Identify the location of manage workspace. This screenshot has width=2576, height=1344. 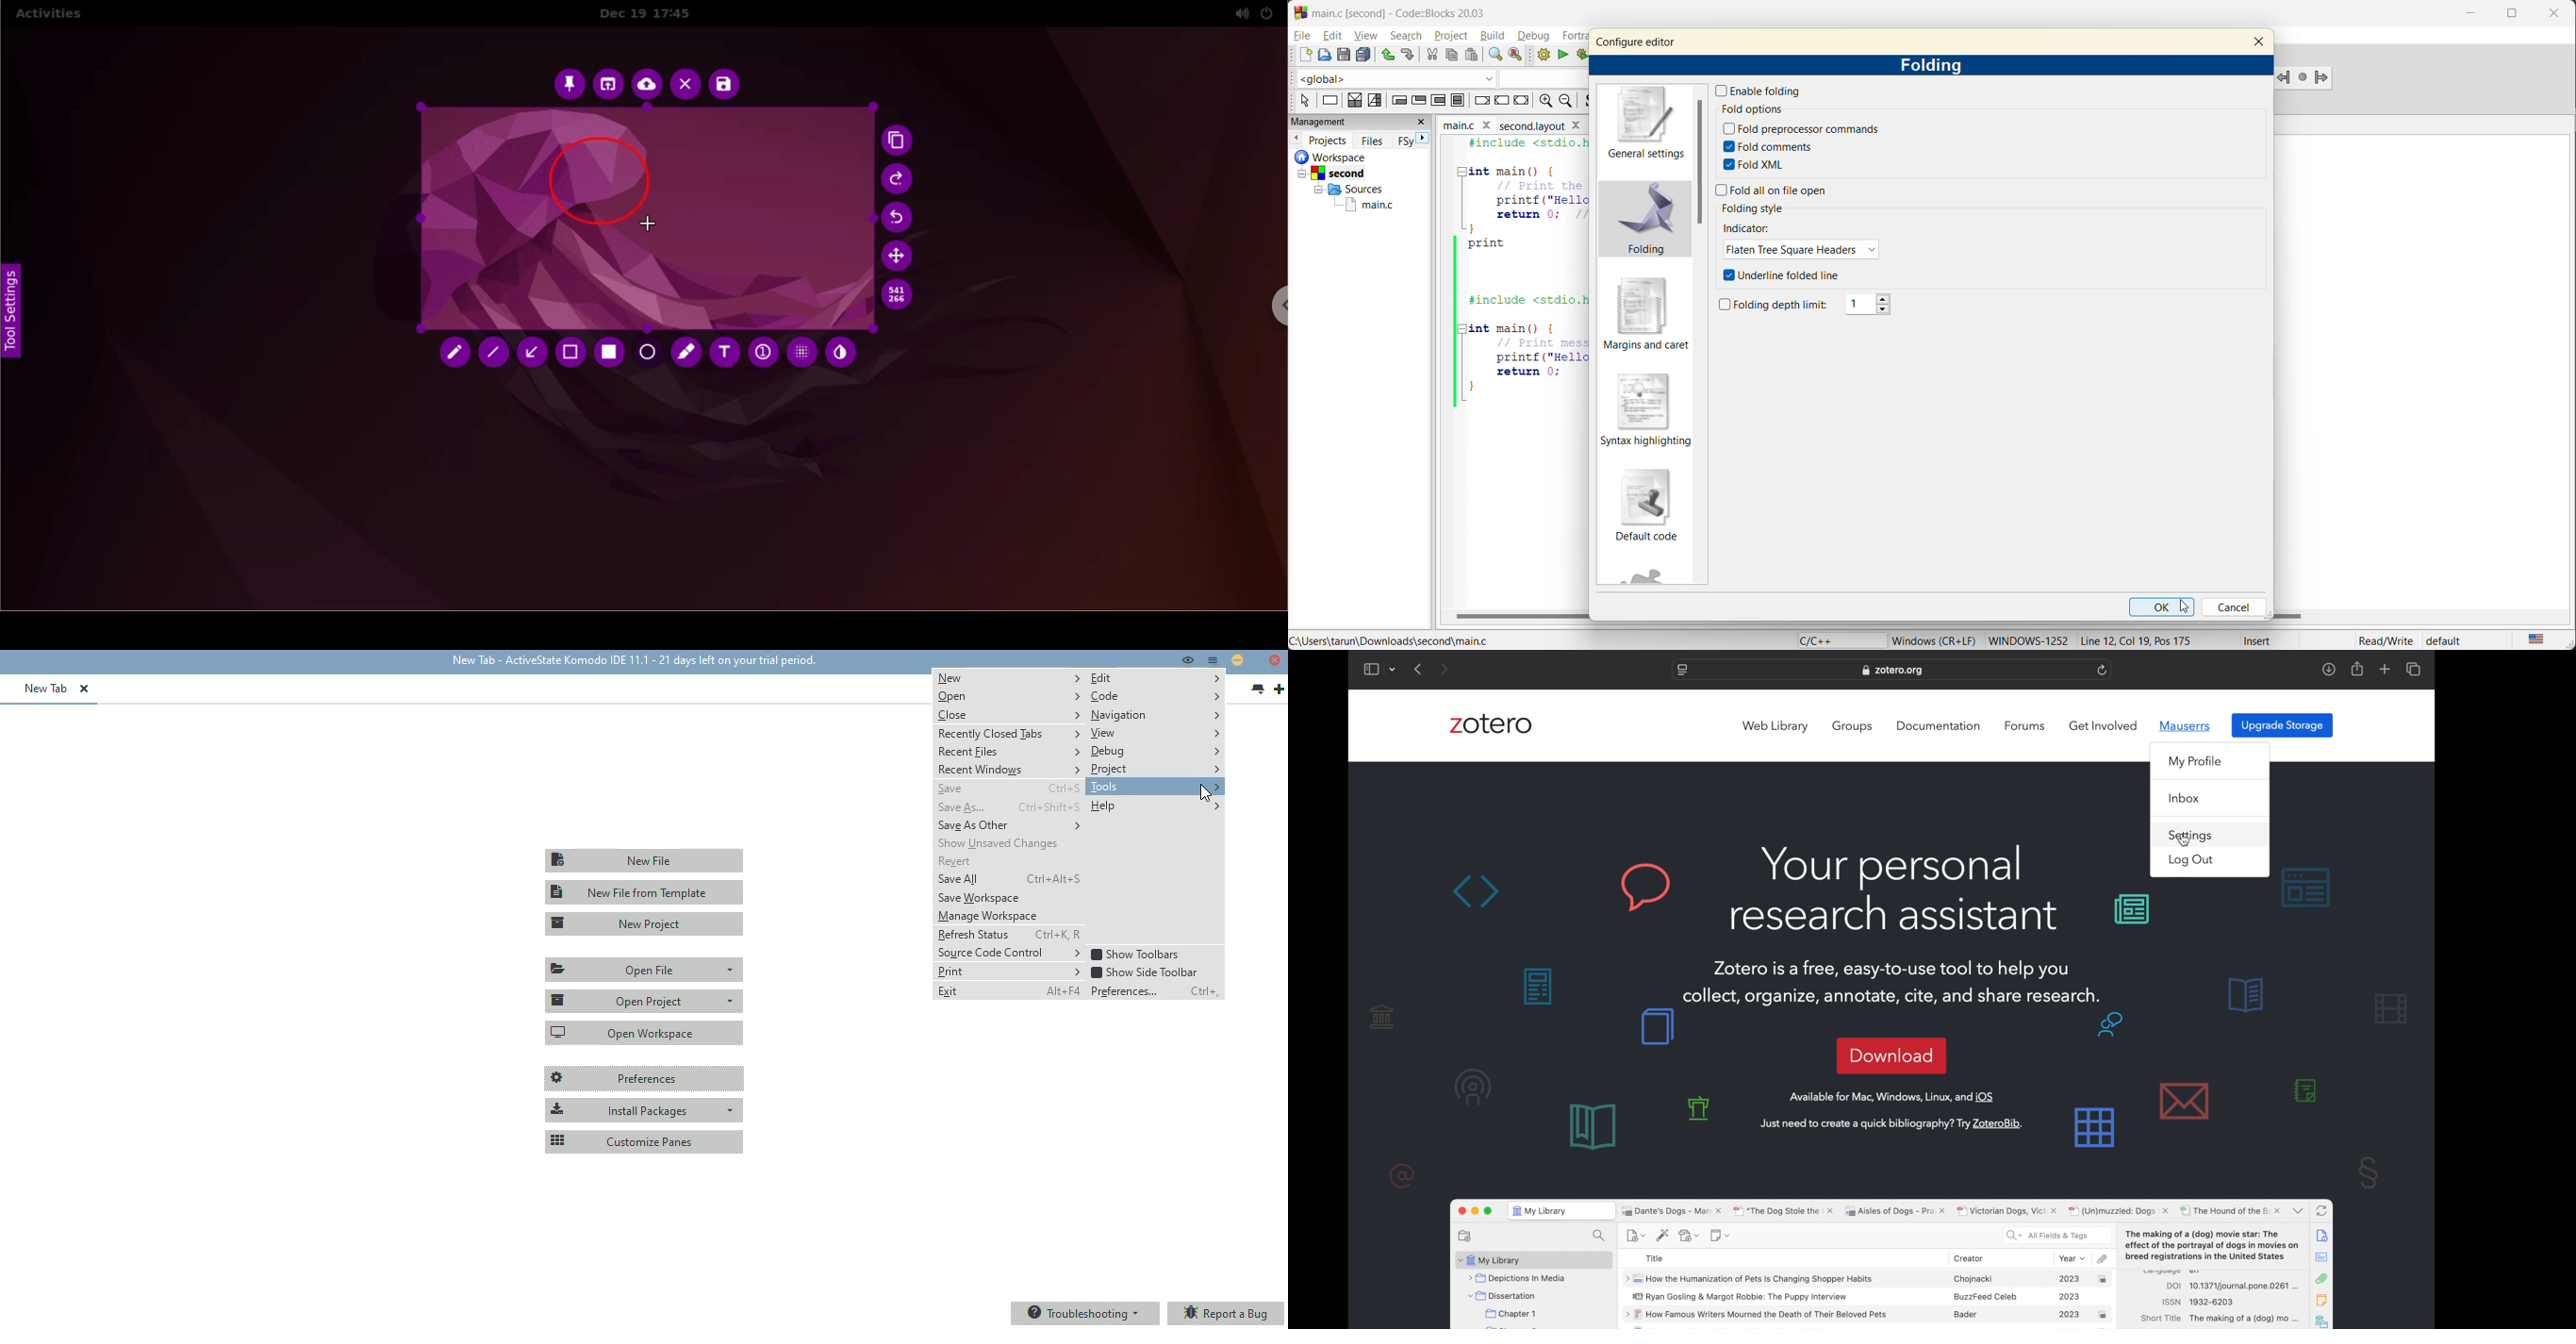
(988, 916).